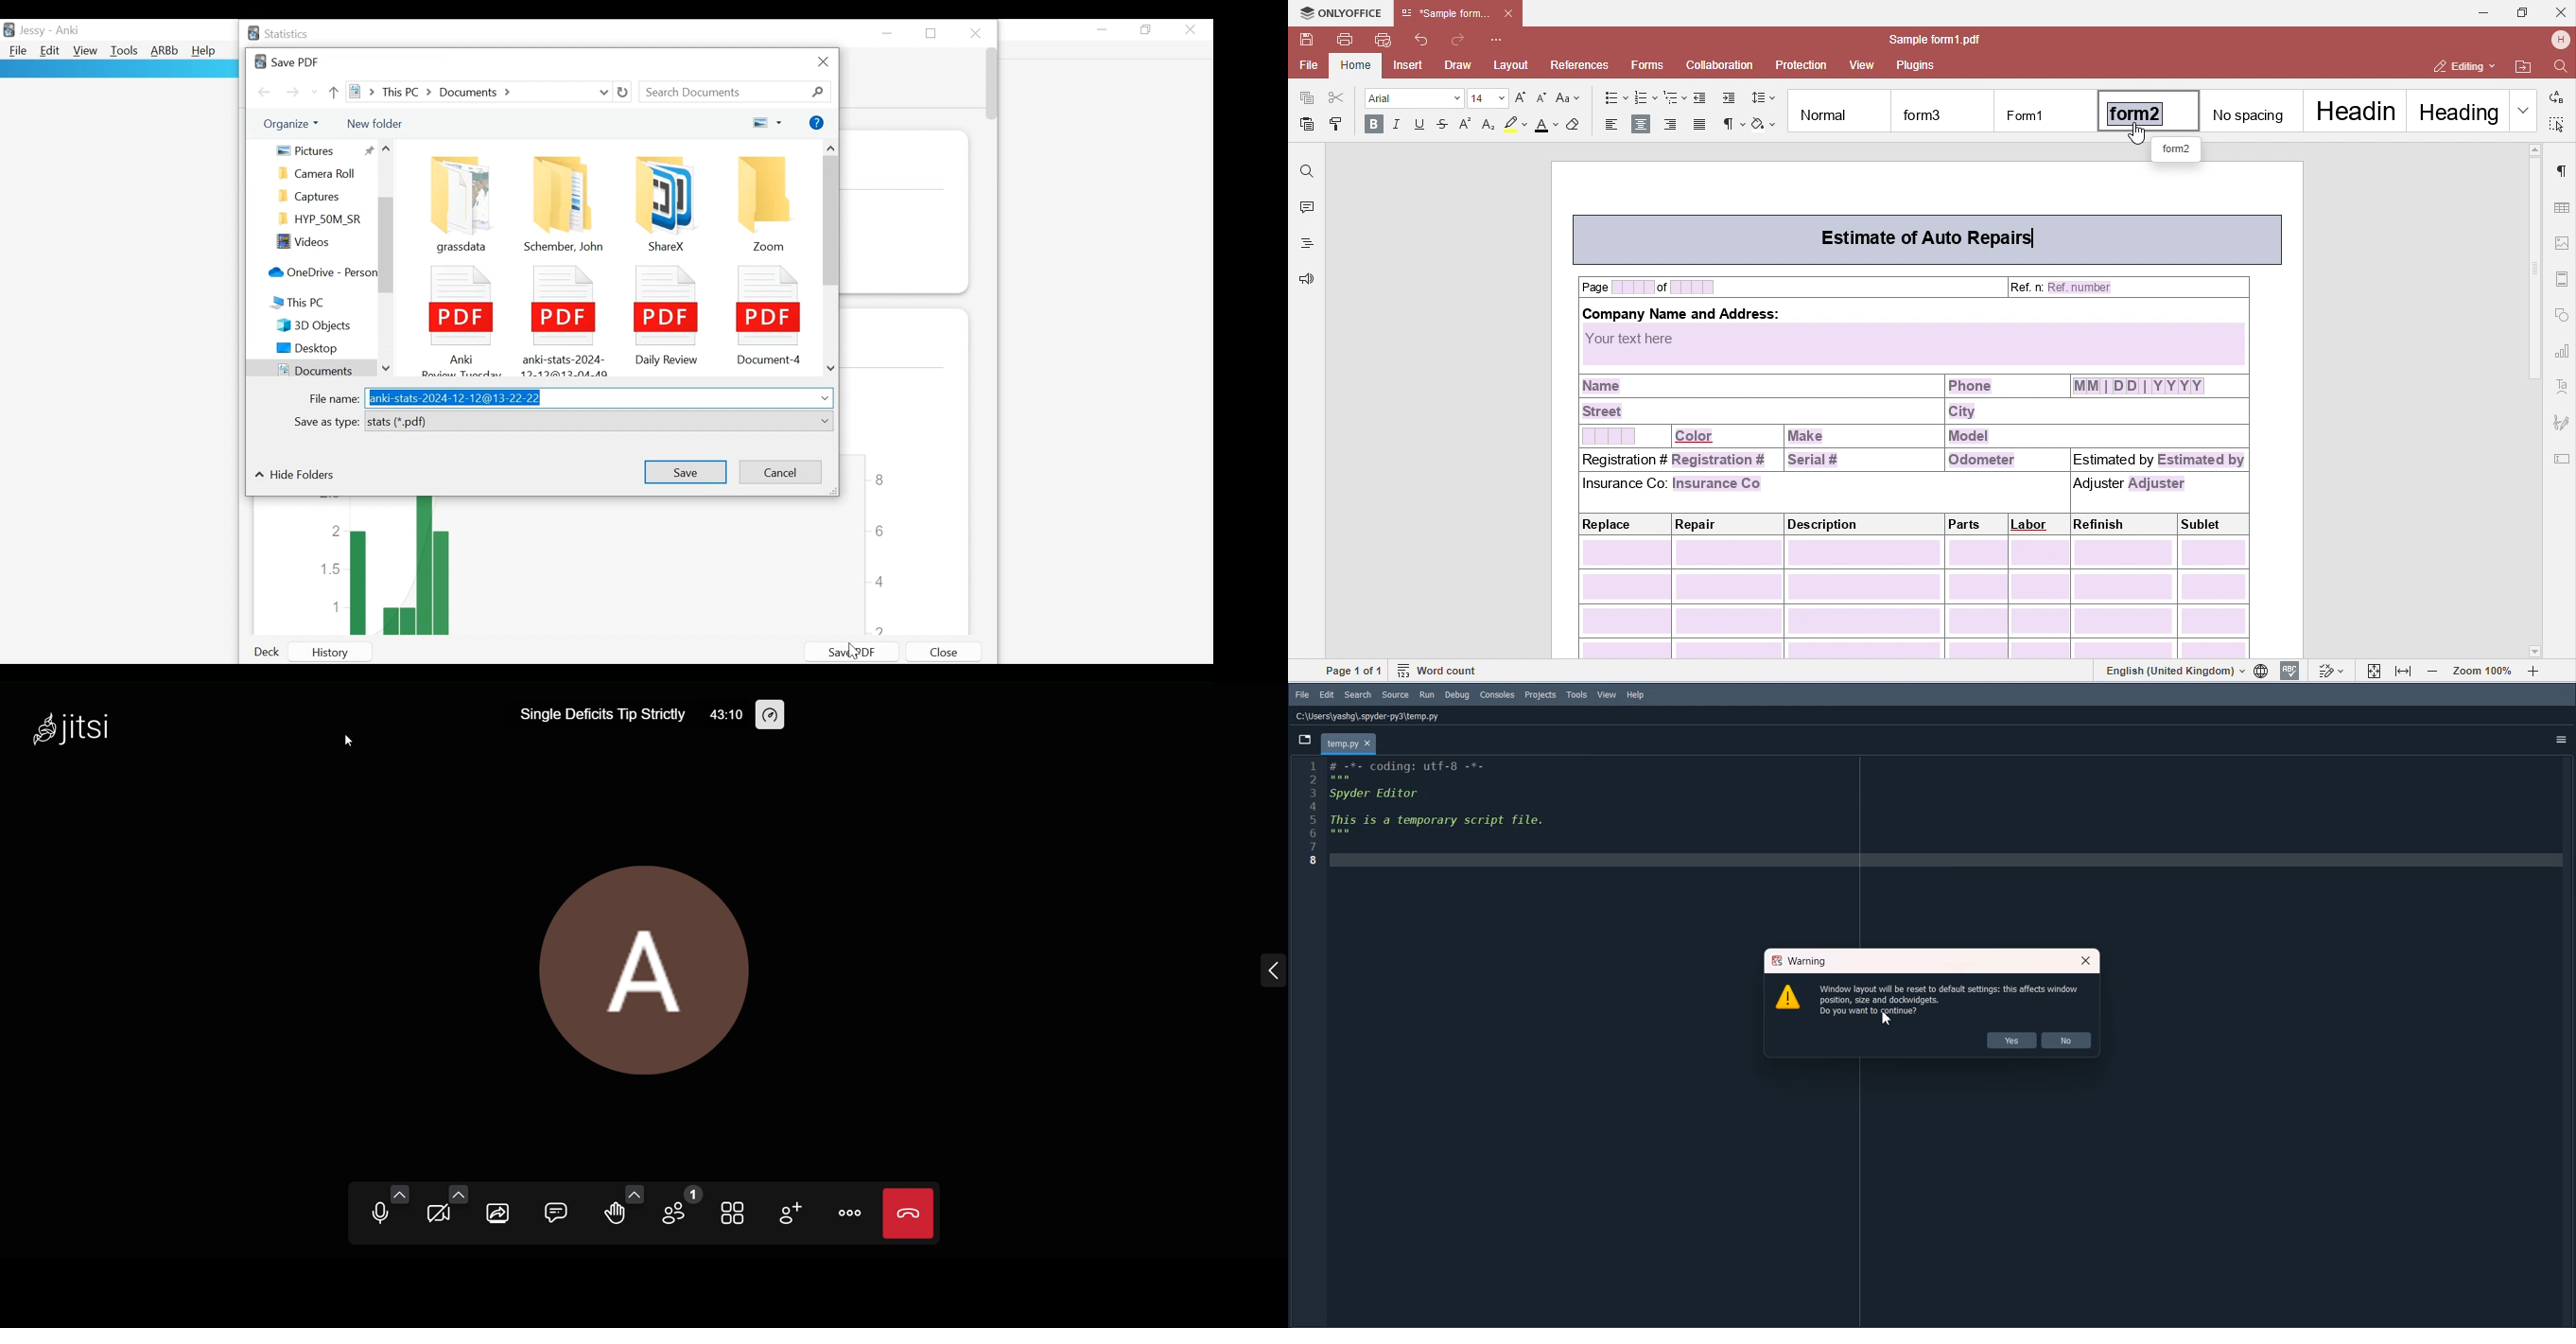 This screenshot has height=1344, width=2576. Describe the element at coordinates (890, 33) in the screenshot. I see `Minimize` at that location.